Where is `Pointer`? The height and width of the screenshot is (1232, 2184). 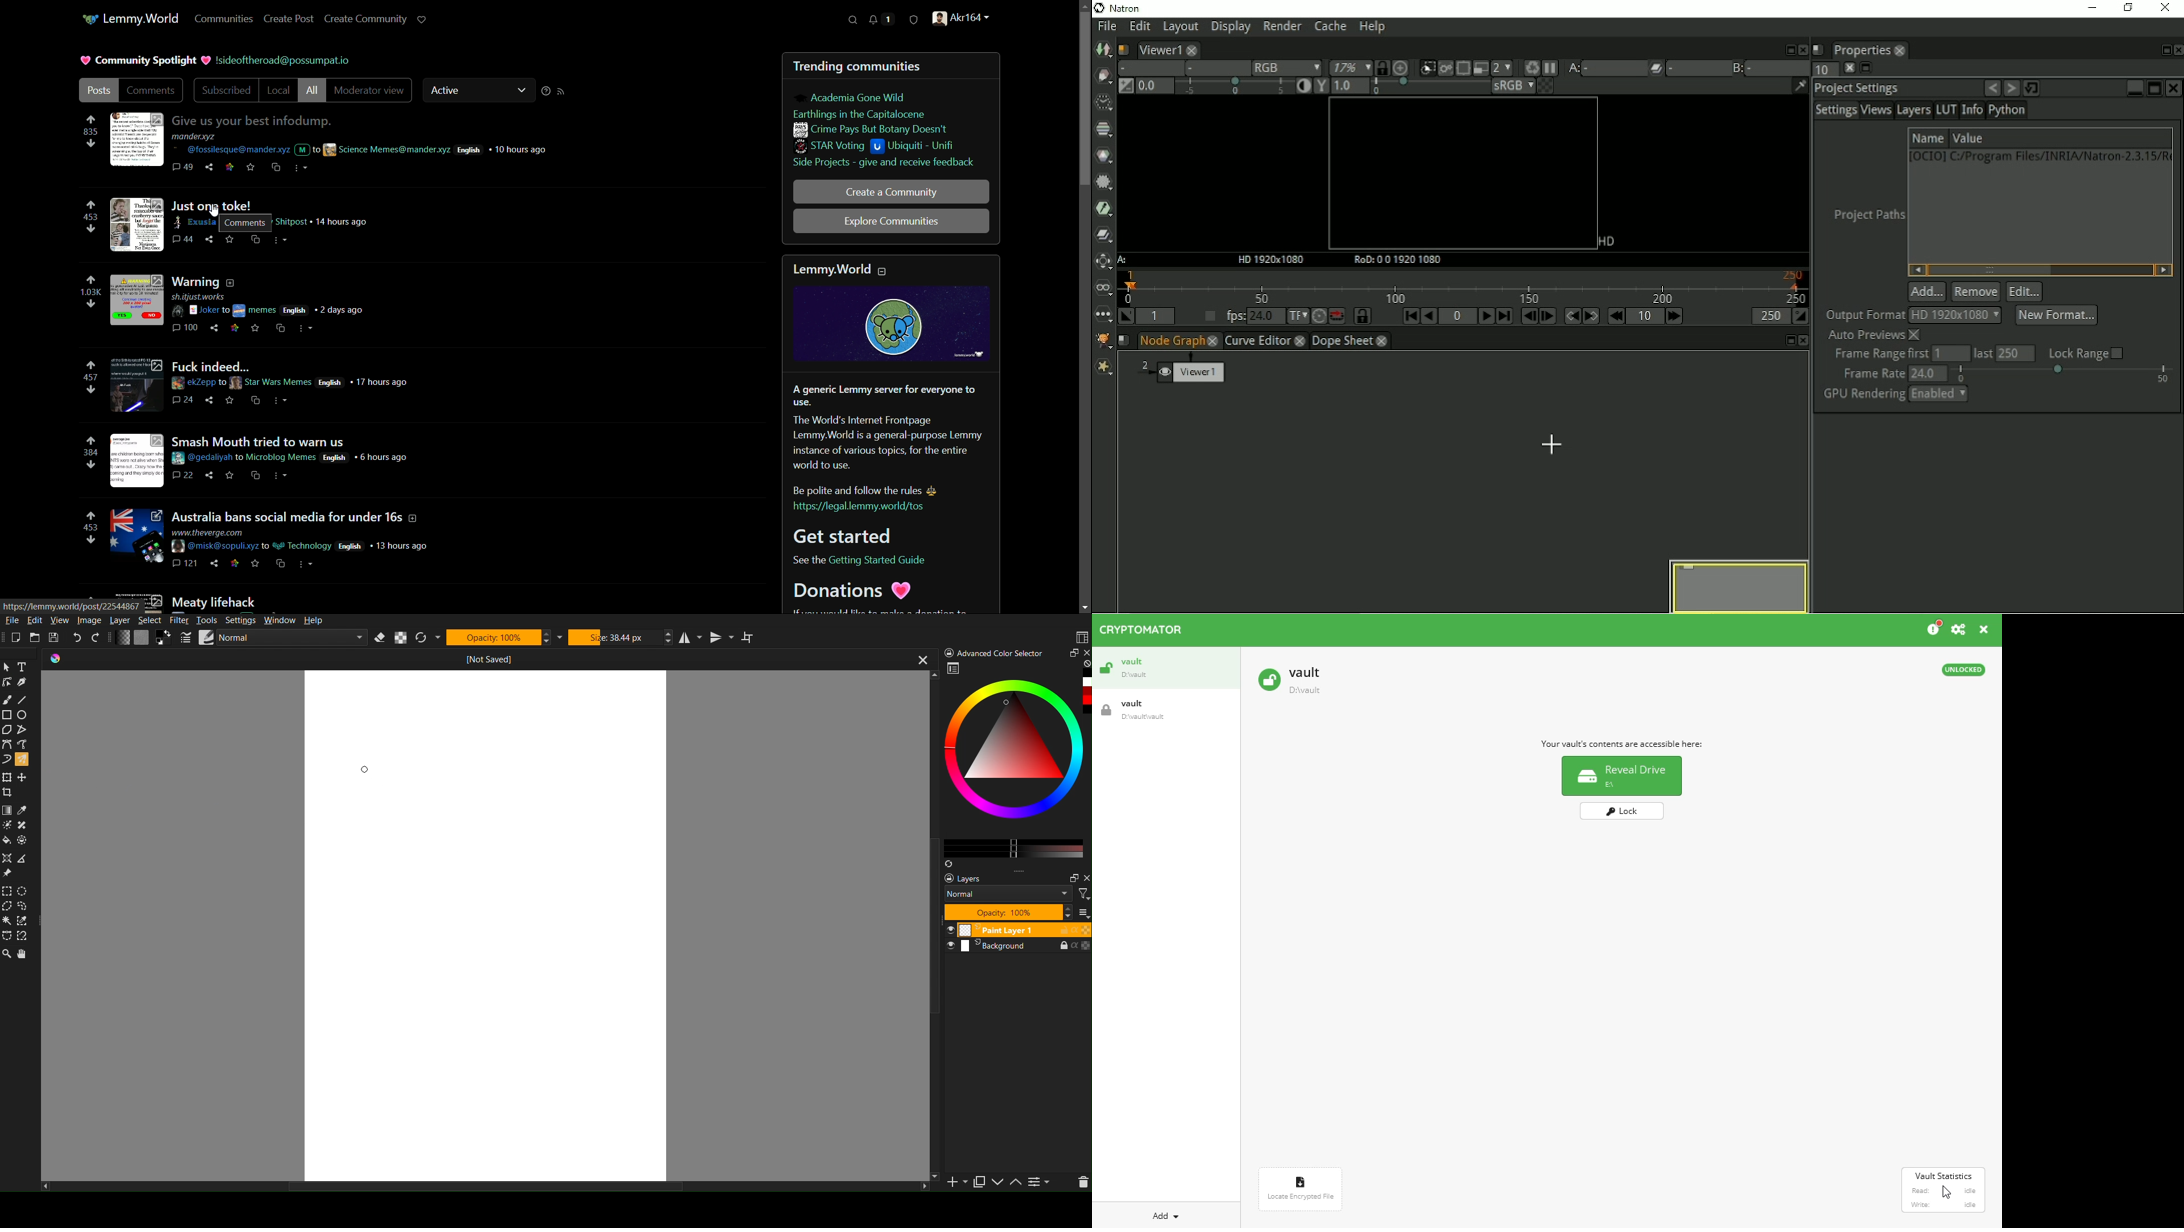
Pointer is located at coordinates (7, 666).